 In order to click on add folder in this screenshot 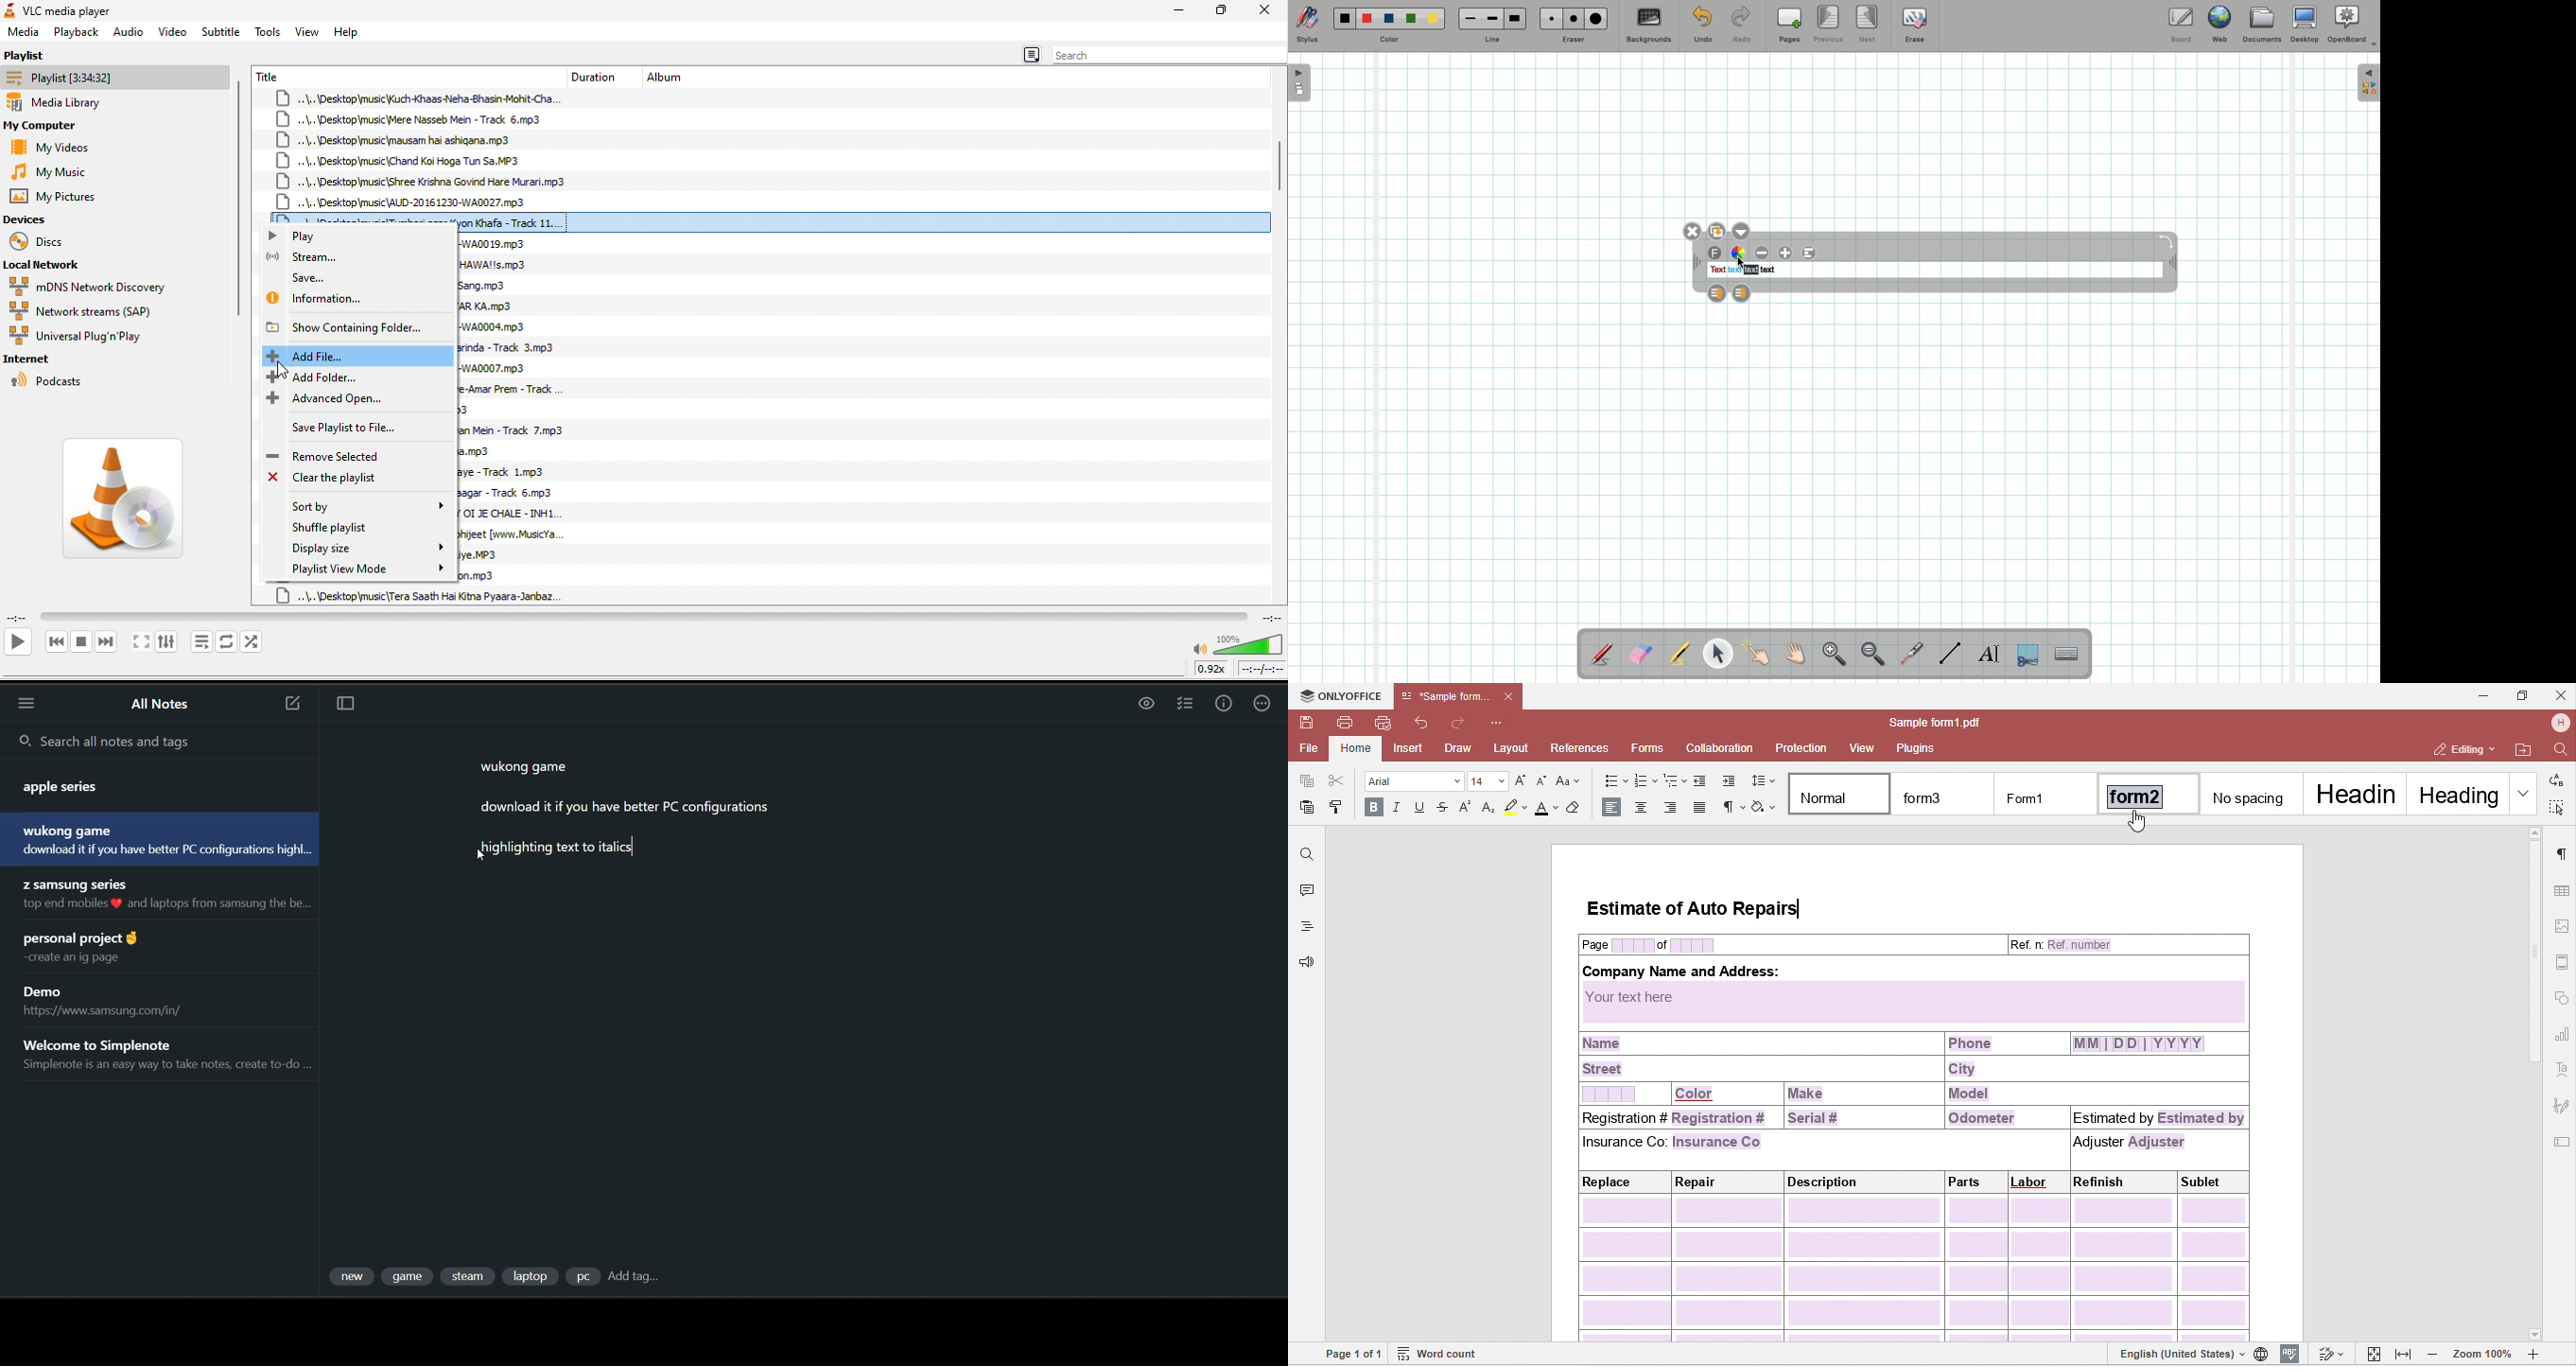, I will do `click(332, 377)`.